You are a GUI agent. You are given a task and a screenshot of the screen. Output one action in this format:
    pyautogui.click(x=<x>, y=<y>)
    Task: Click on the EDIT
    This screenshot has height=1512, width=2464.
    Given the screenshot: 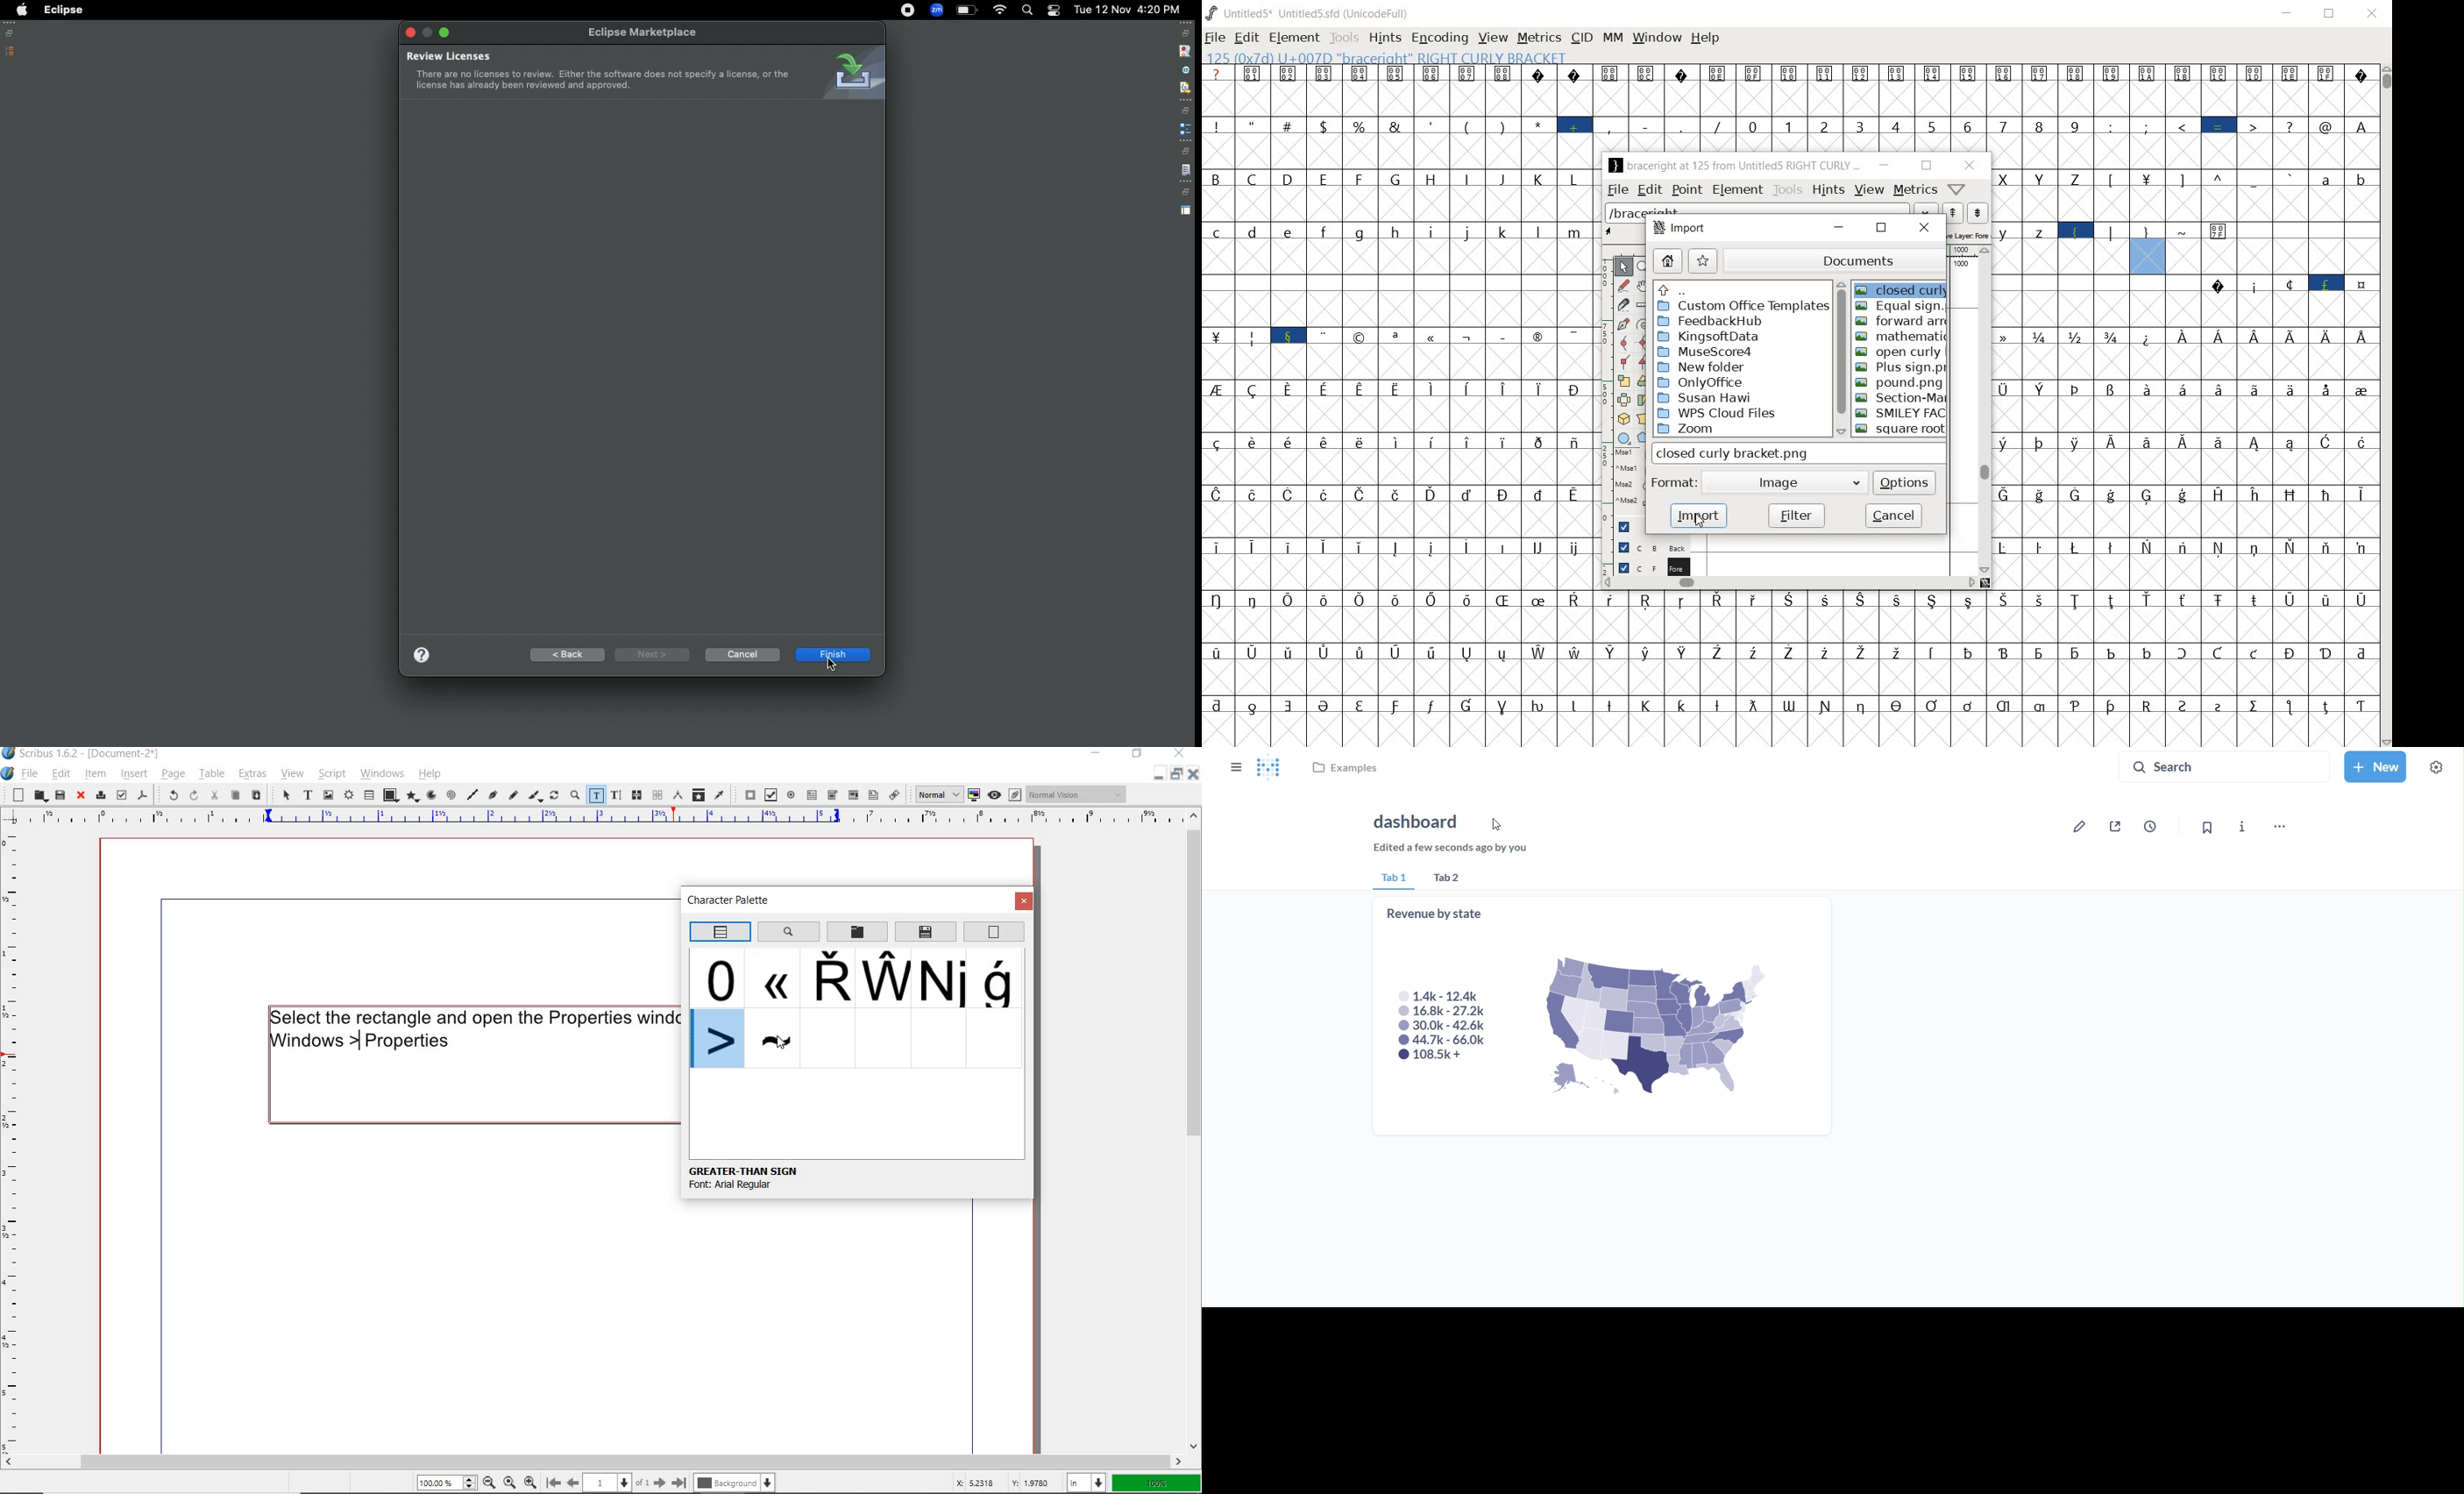 What is the action you would take?
    pyautogui.click(x=1246, y=39)
    